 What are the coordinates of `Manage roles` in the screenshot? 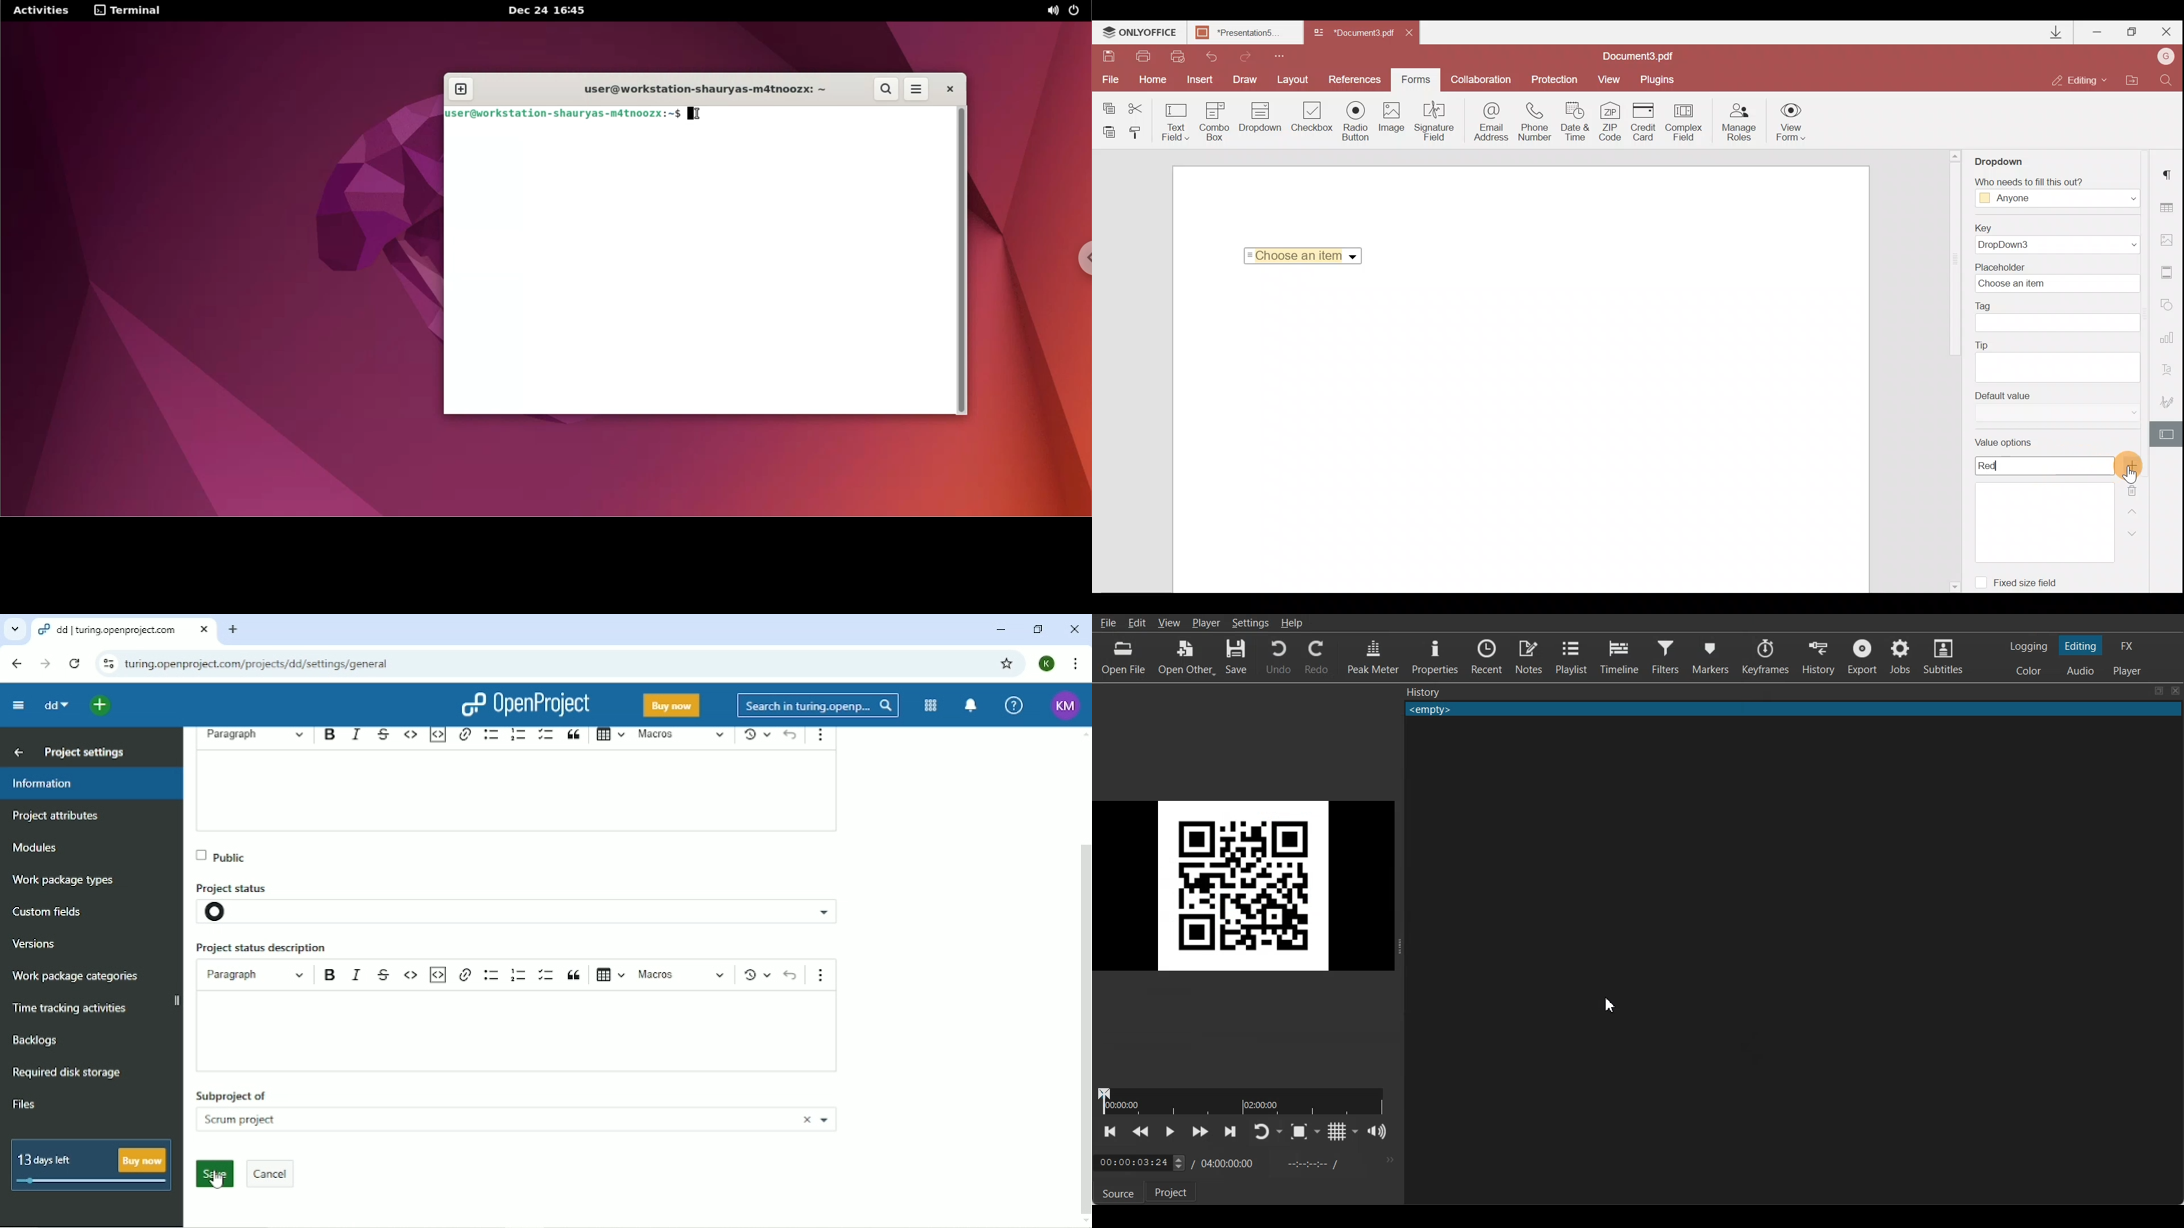 It's located at (1740, 122).